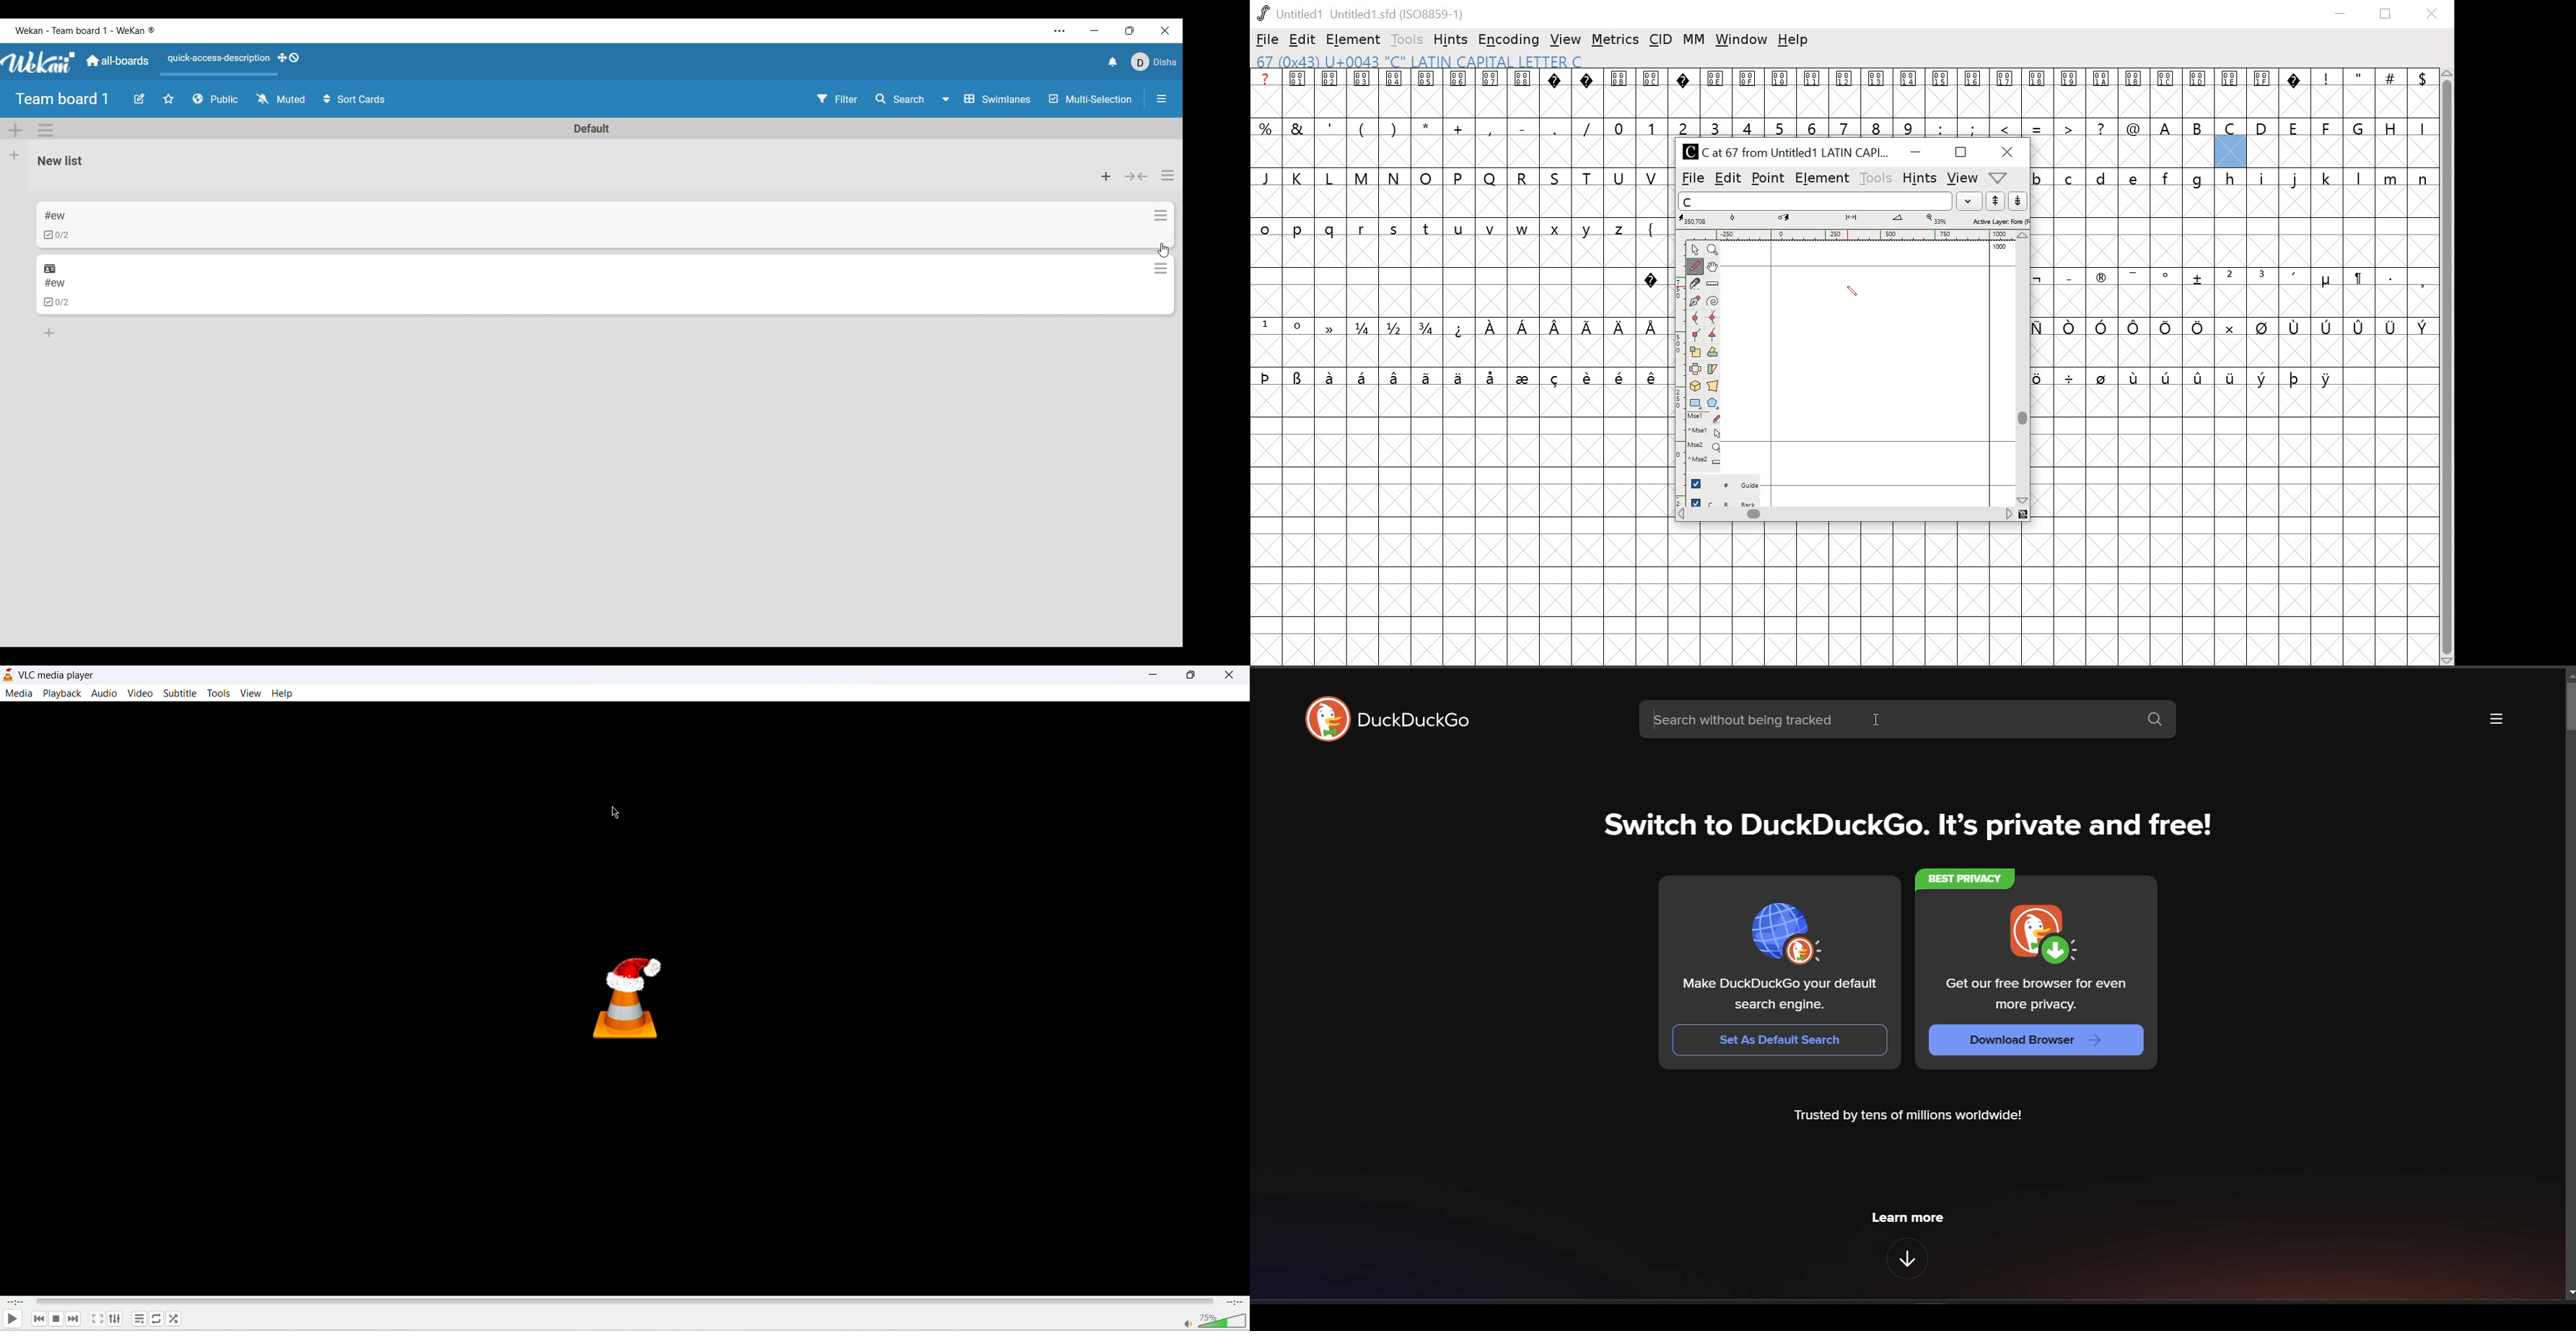 The image size is (2576, 1344). What do you see at coordinates (1698, 369) in the screenshot?
I see `flip` at bounding box center [1698, 369].